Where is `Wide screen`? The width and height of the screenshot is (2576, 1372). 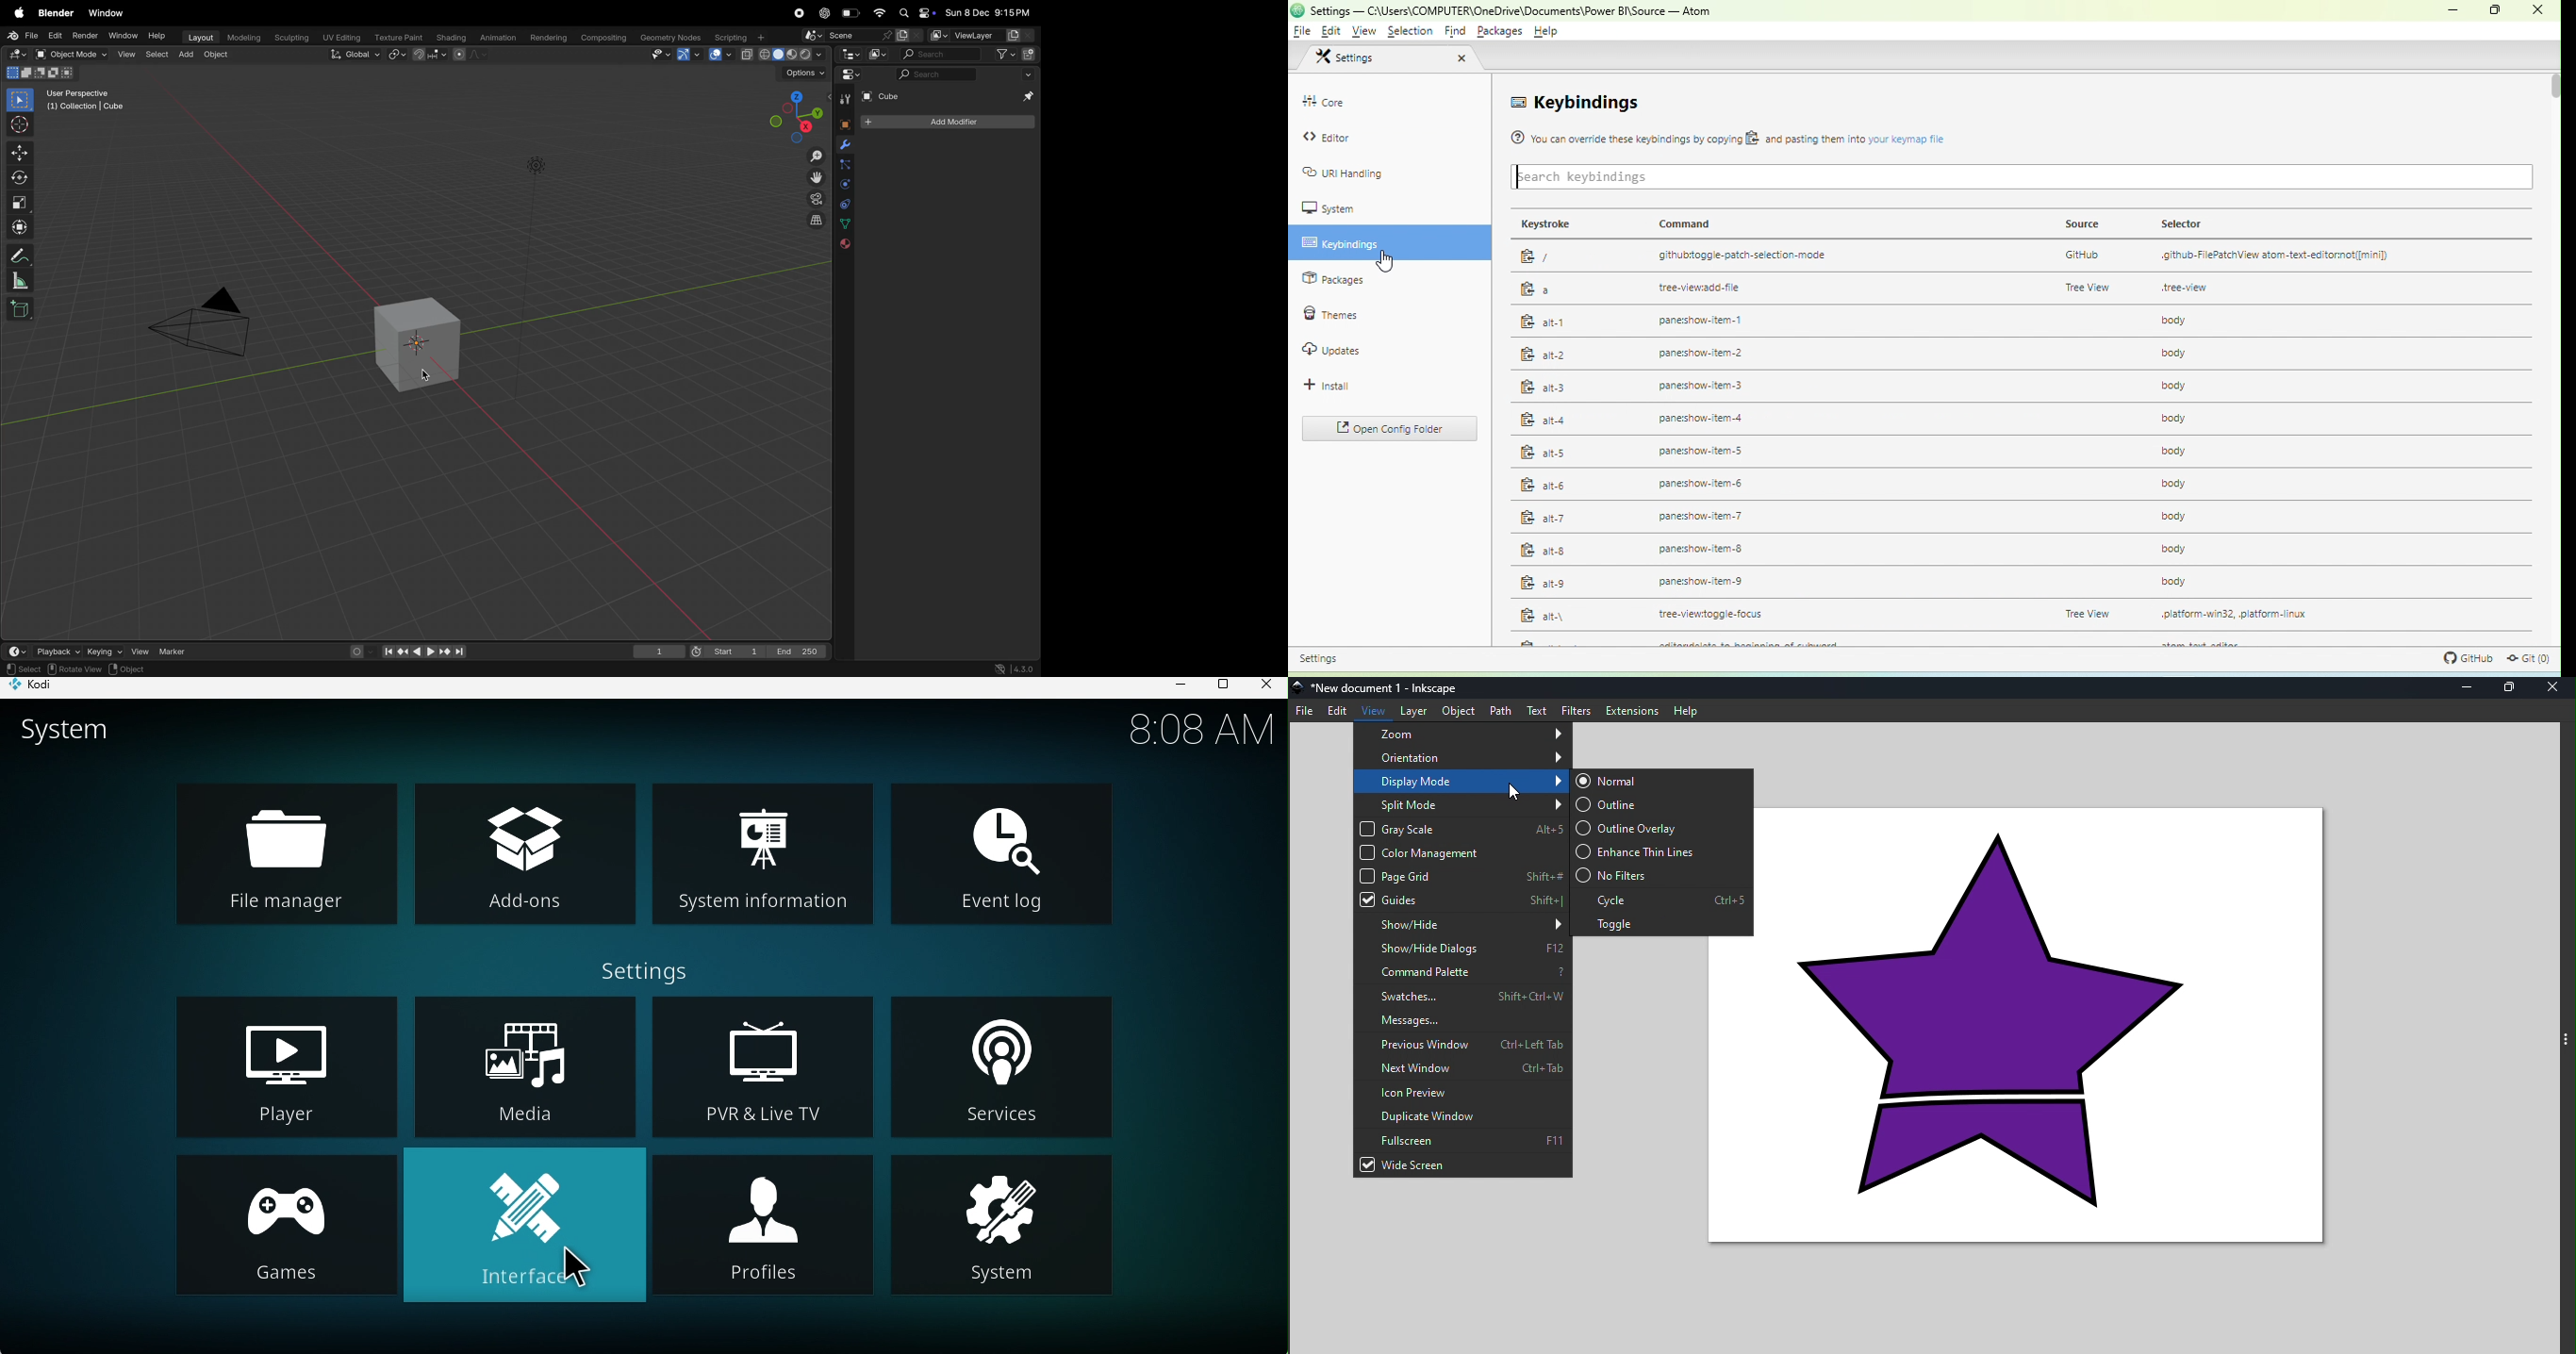 Wide screen is located at coordinates (1462, 1166).